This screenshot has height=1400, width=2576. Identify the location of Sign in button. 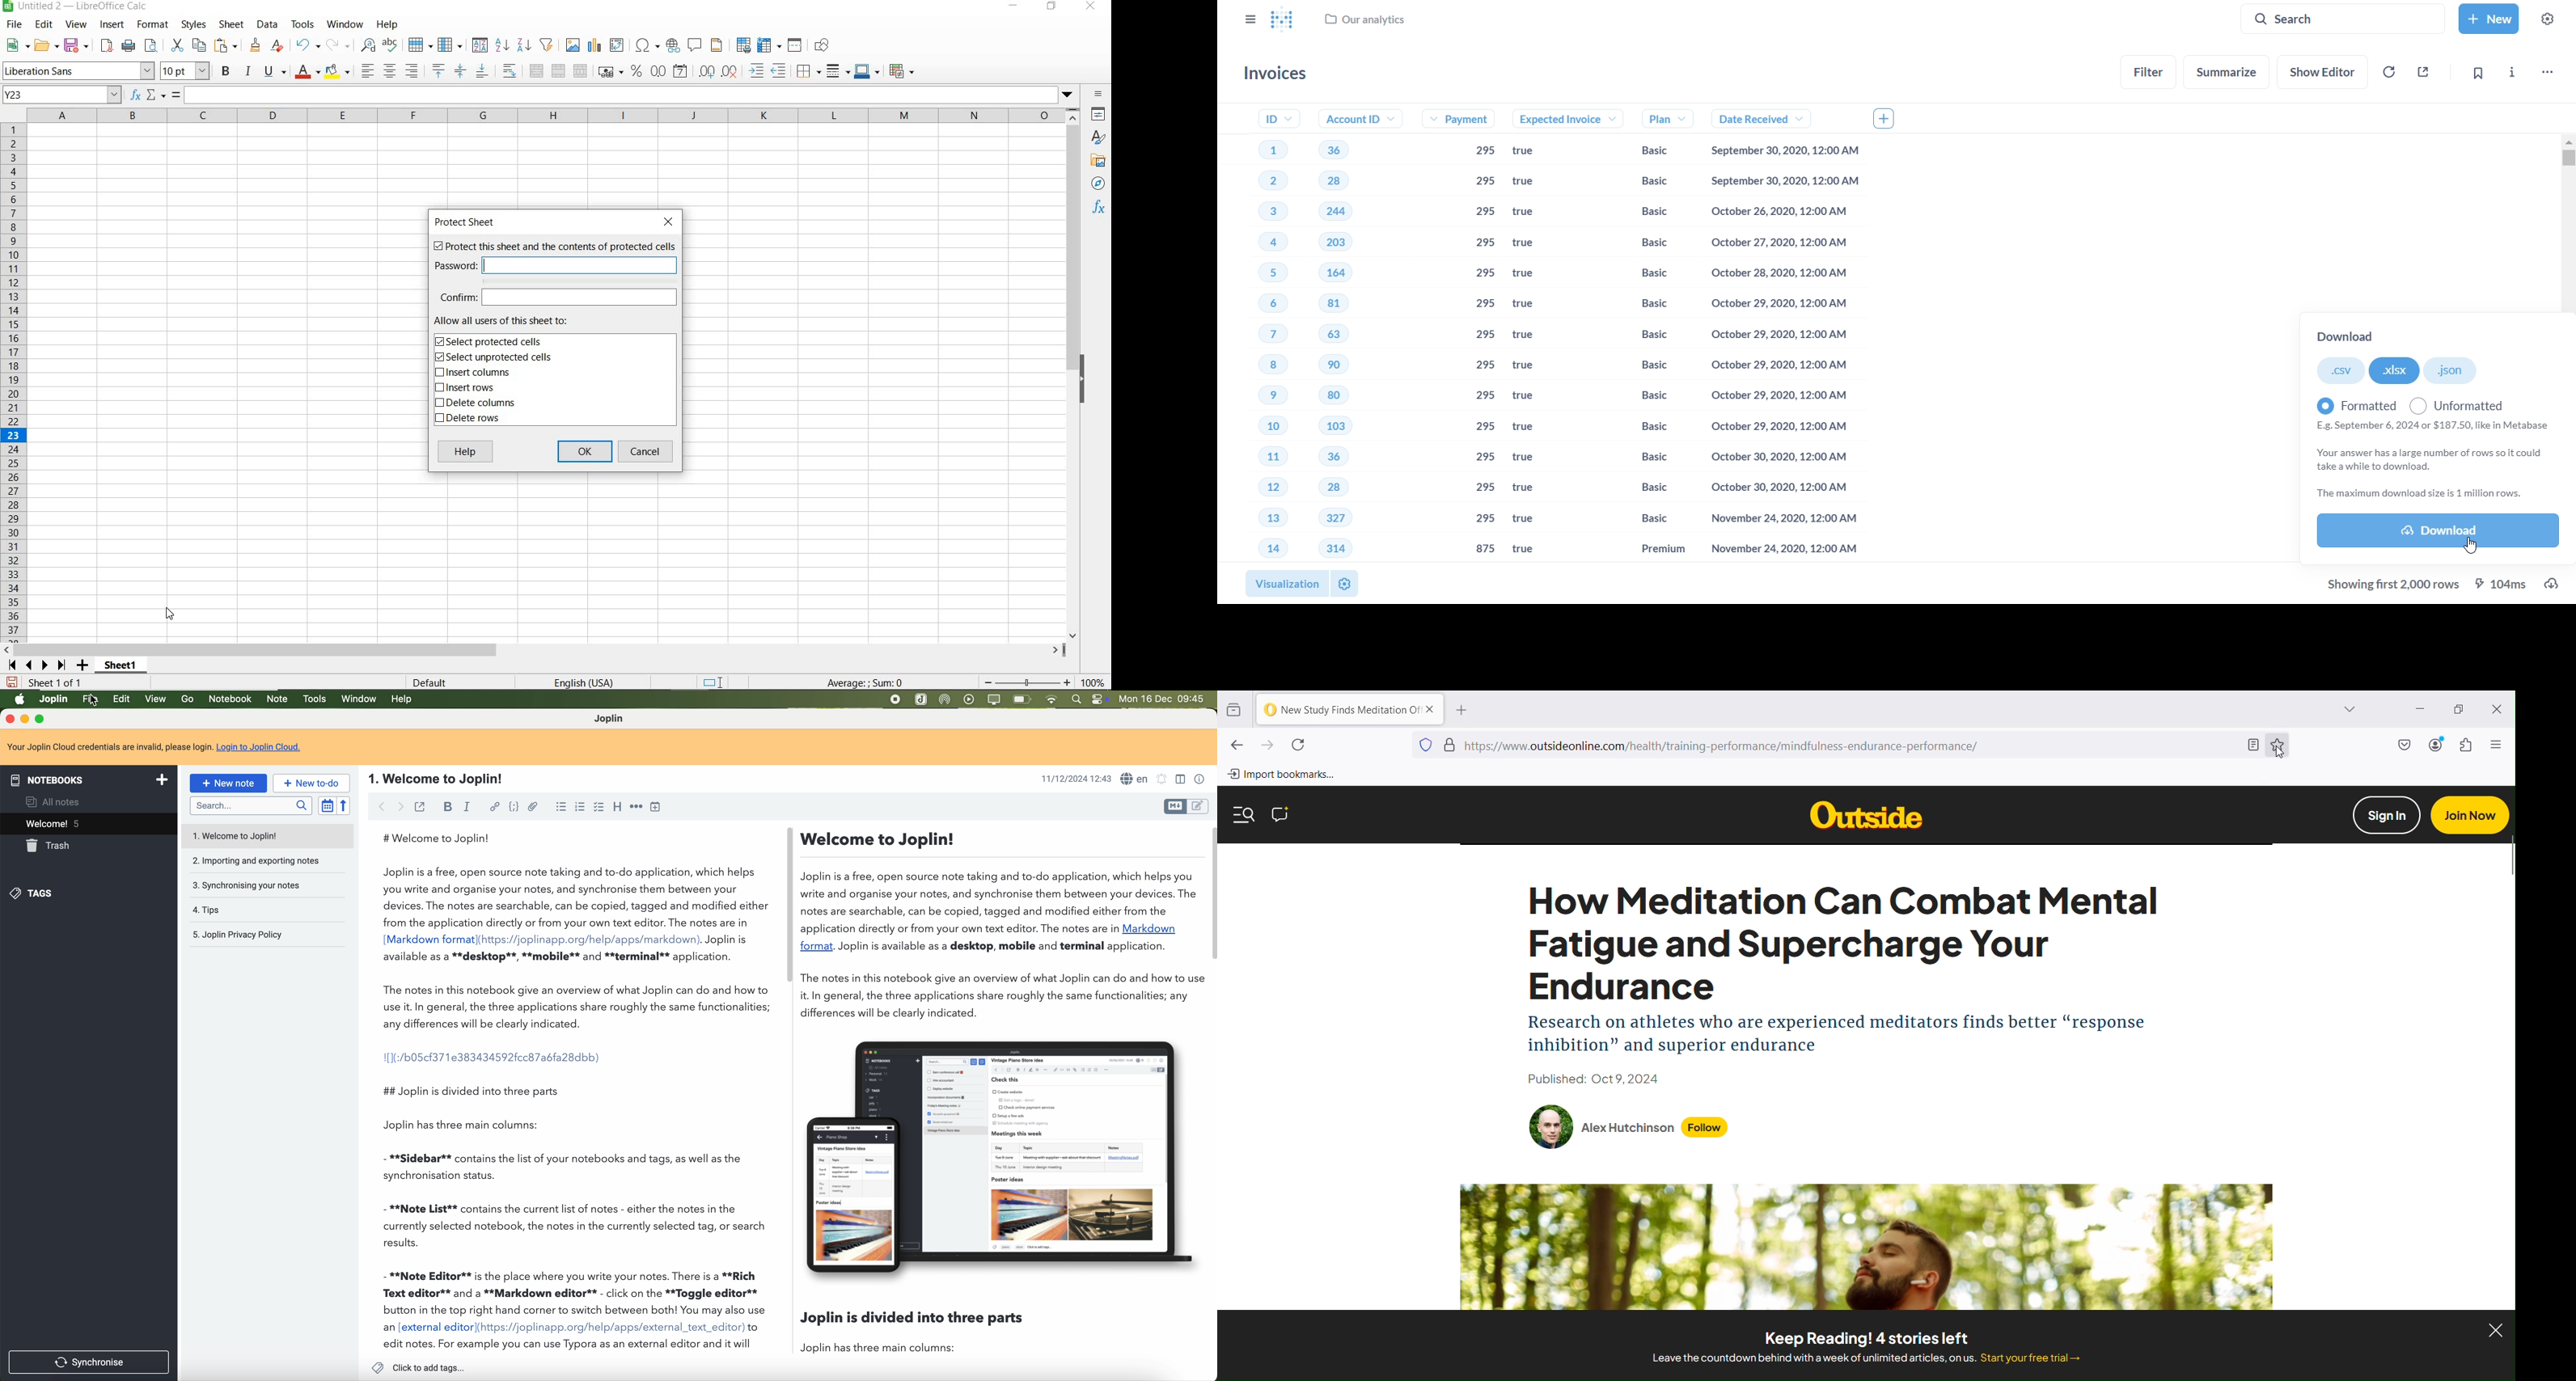
(2387, 815).